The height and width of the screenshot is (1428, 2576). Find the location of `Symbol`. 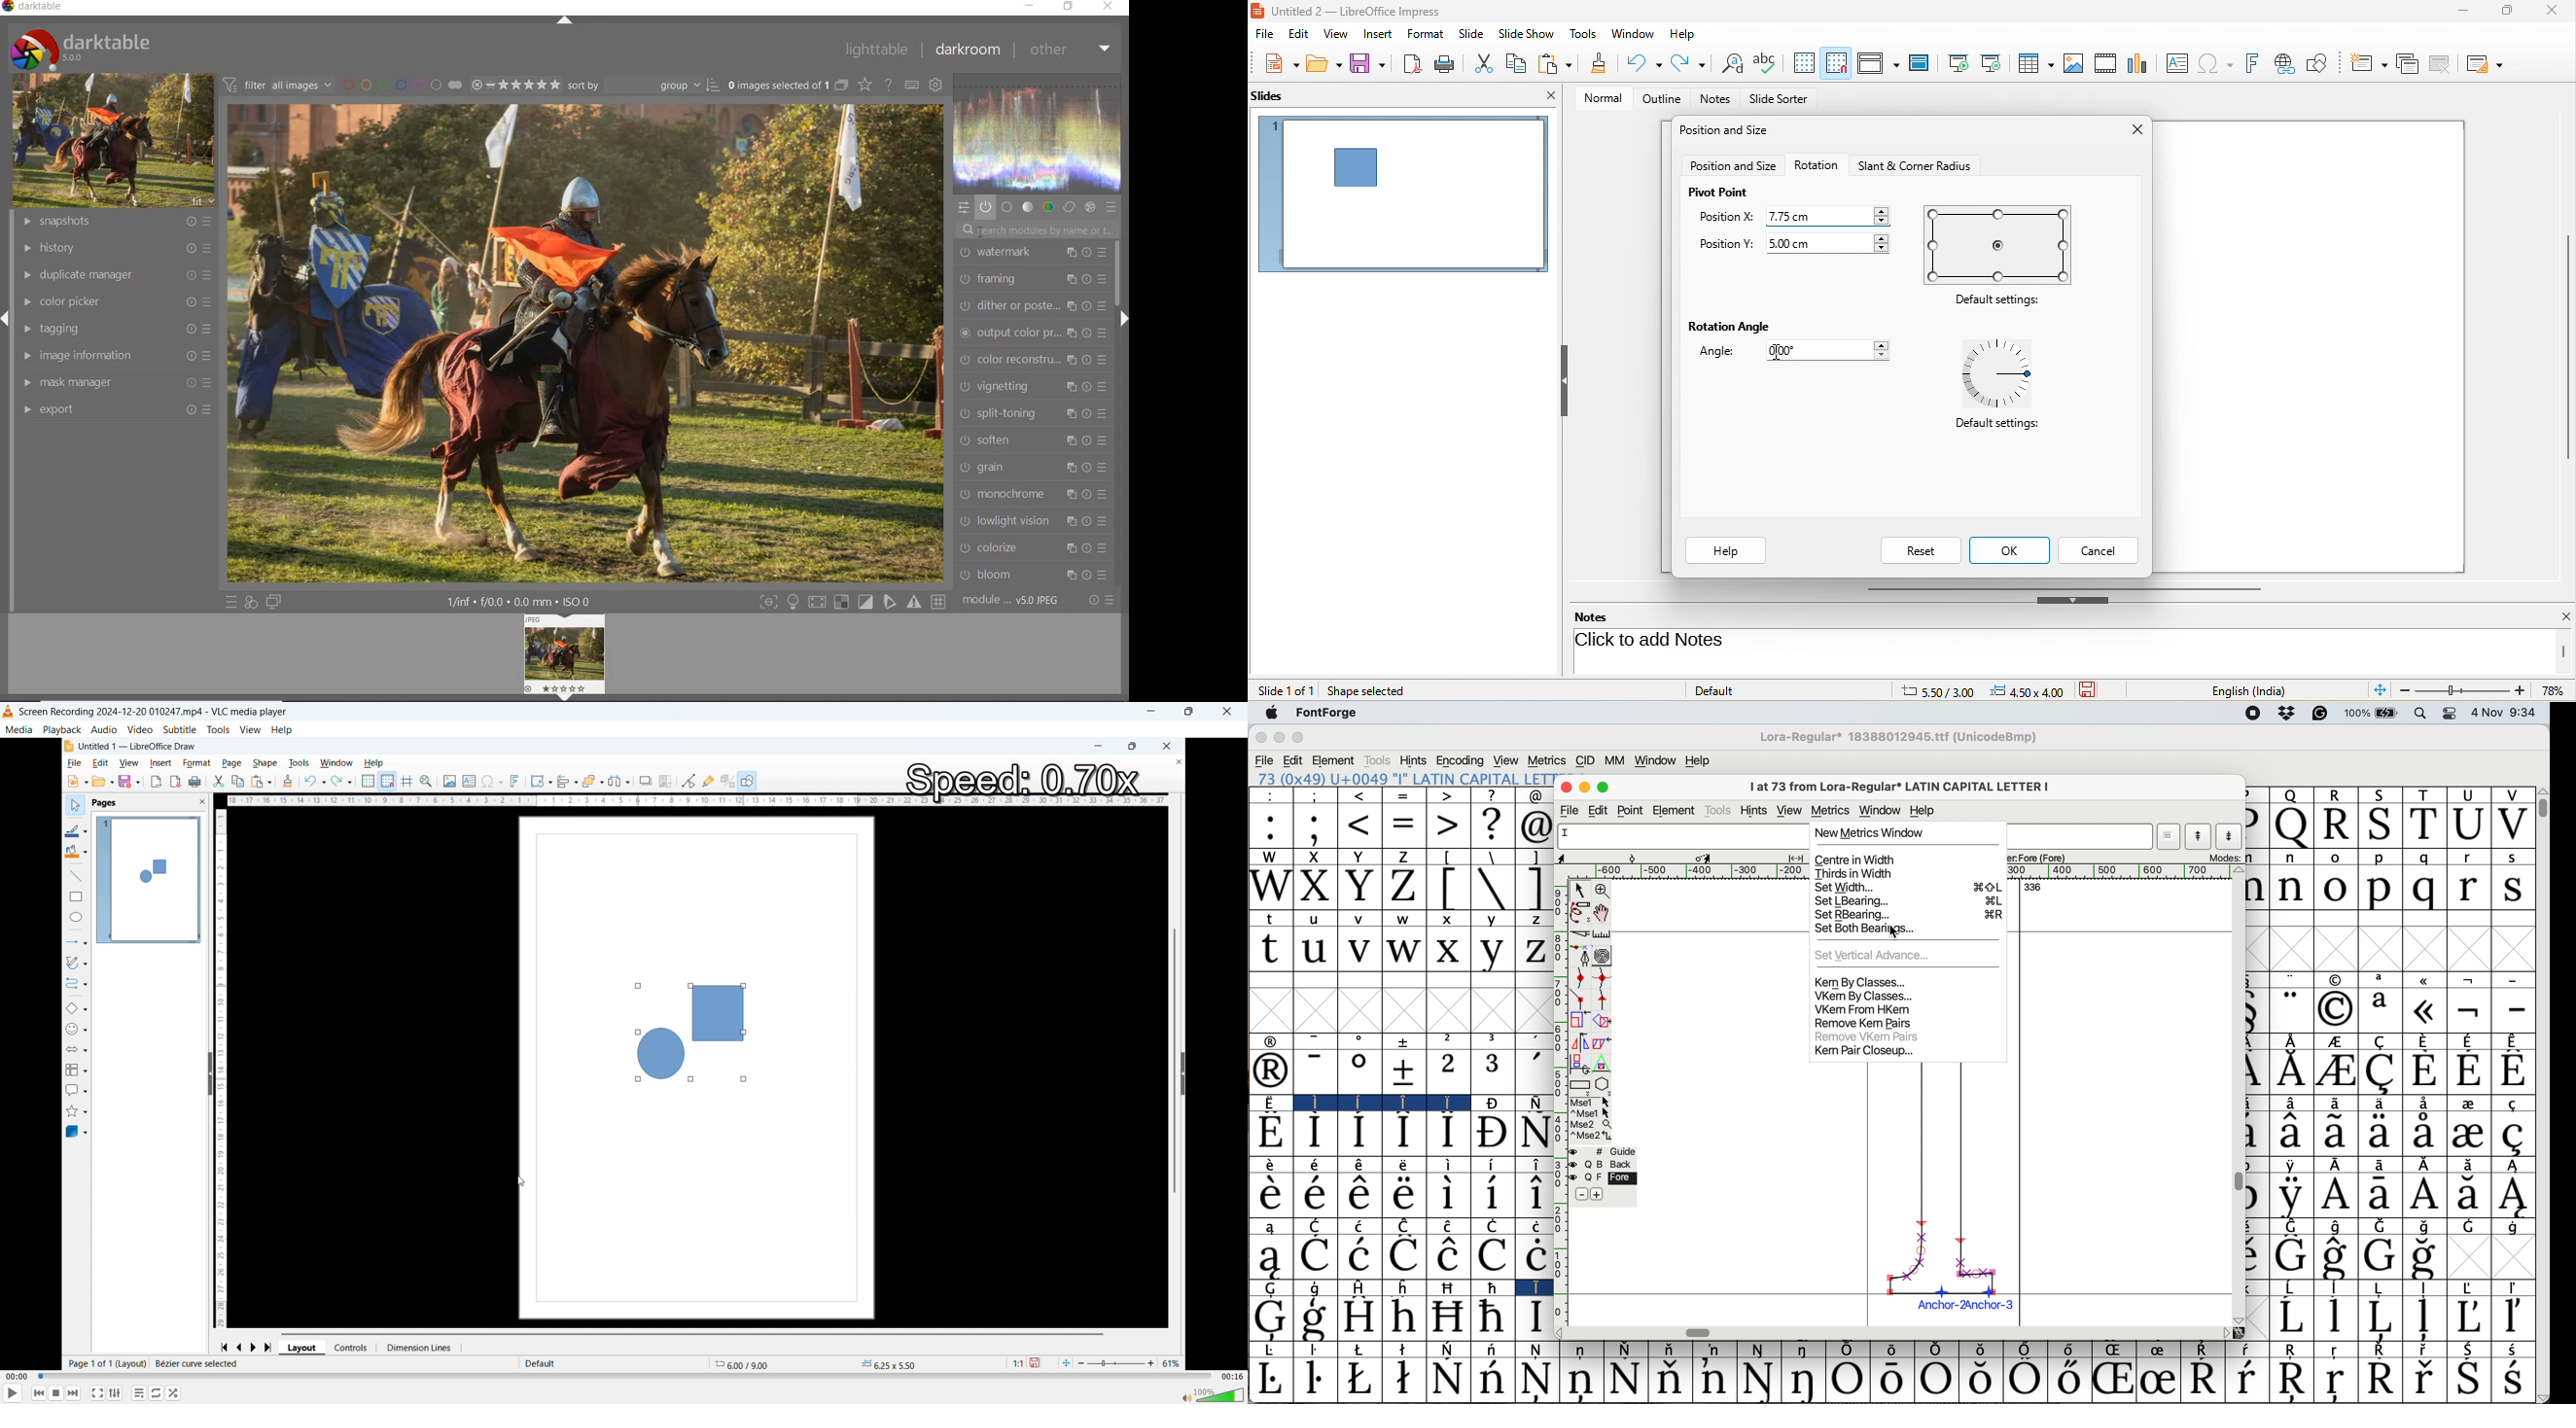

Symbol is located at coordinates (2469, 1380).